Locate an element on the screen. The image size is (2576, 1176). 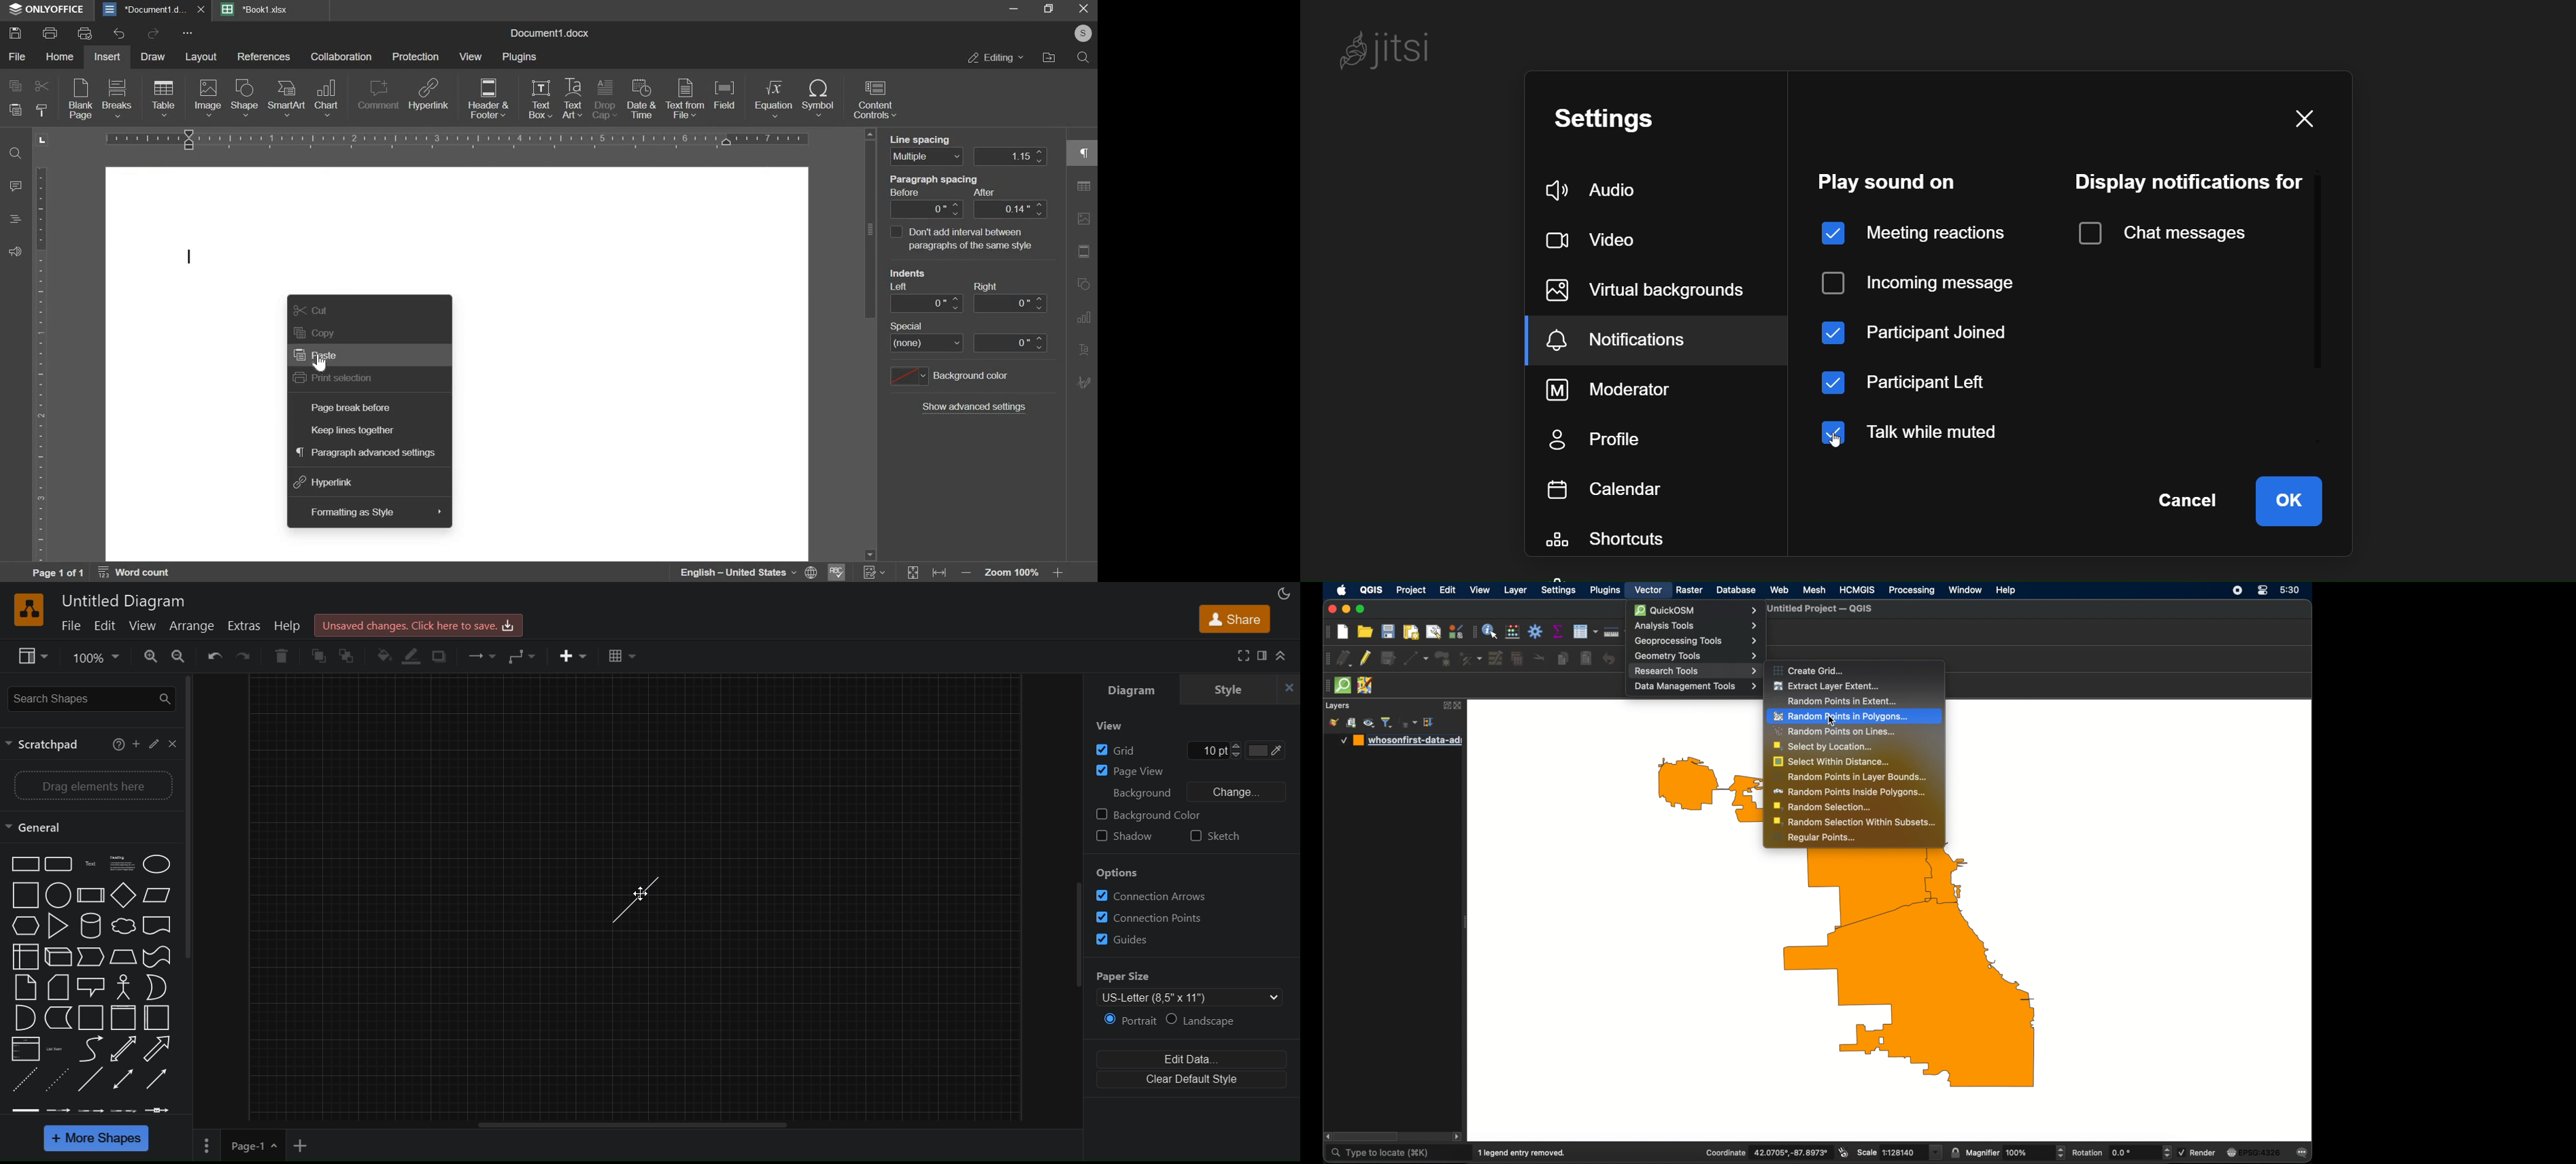
arrange is located at coordinates (193, 625).